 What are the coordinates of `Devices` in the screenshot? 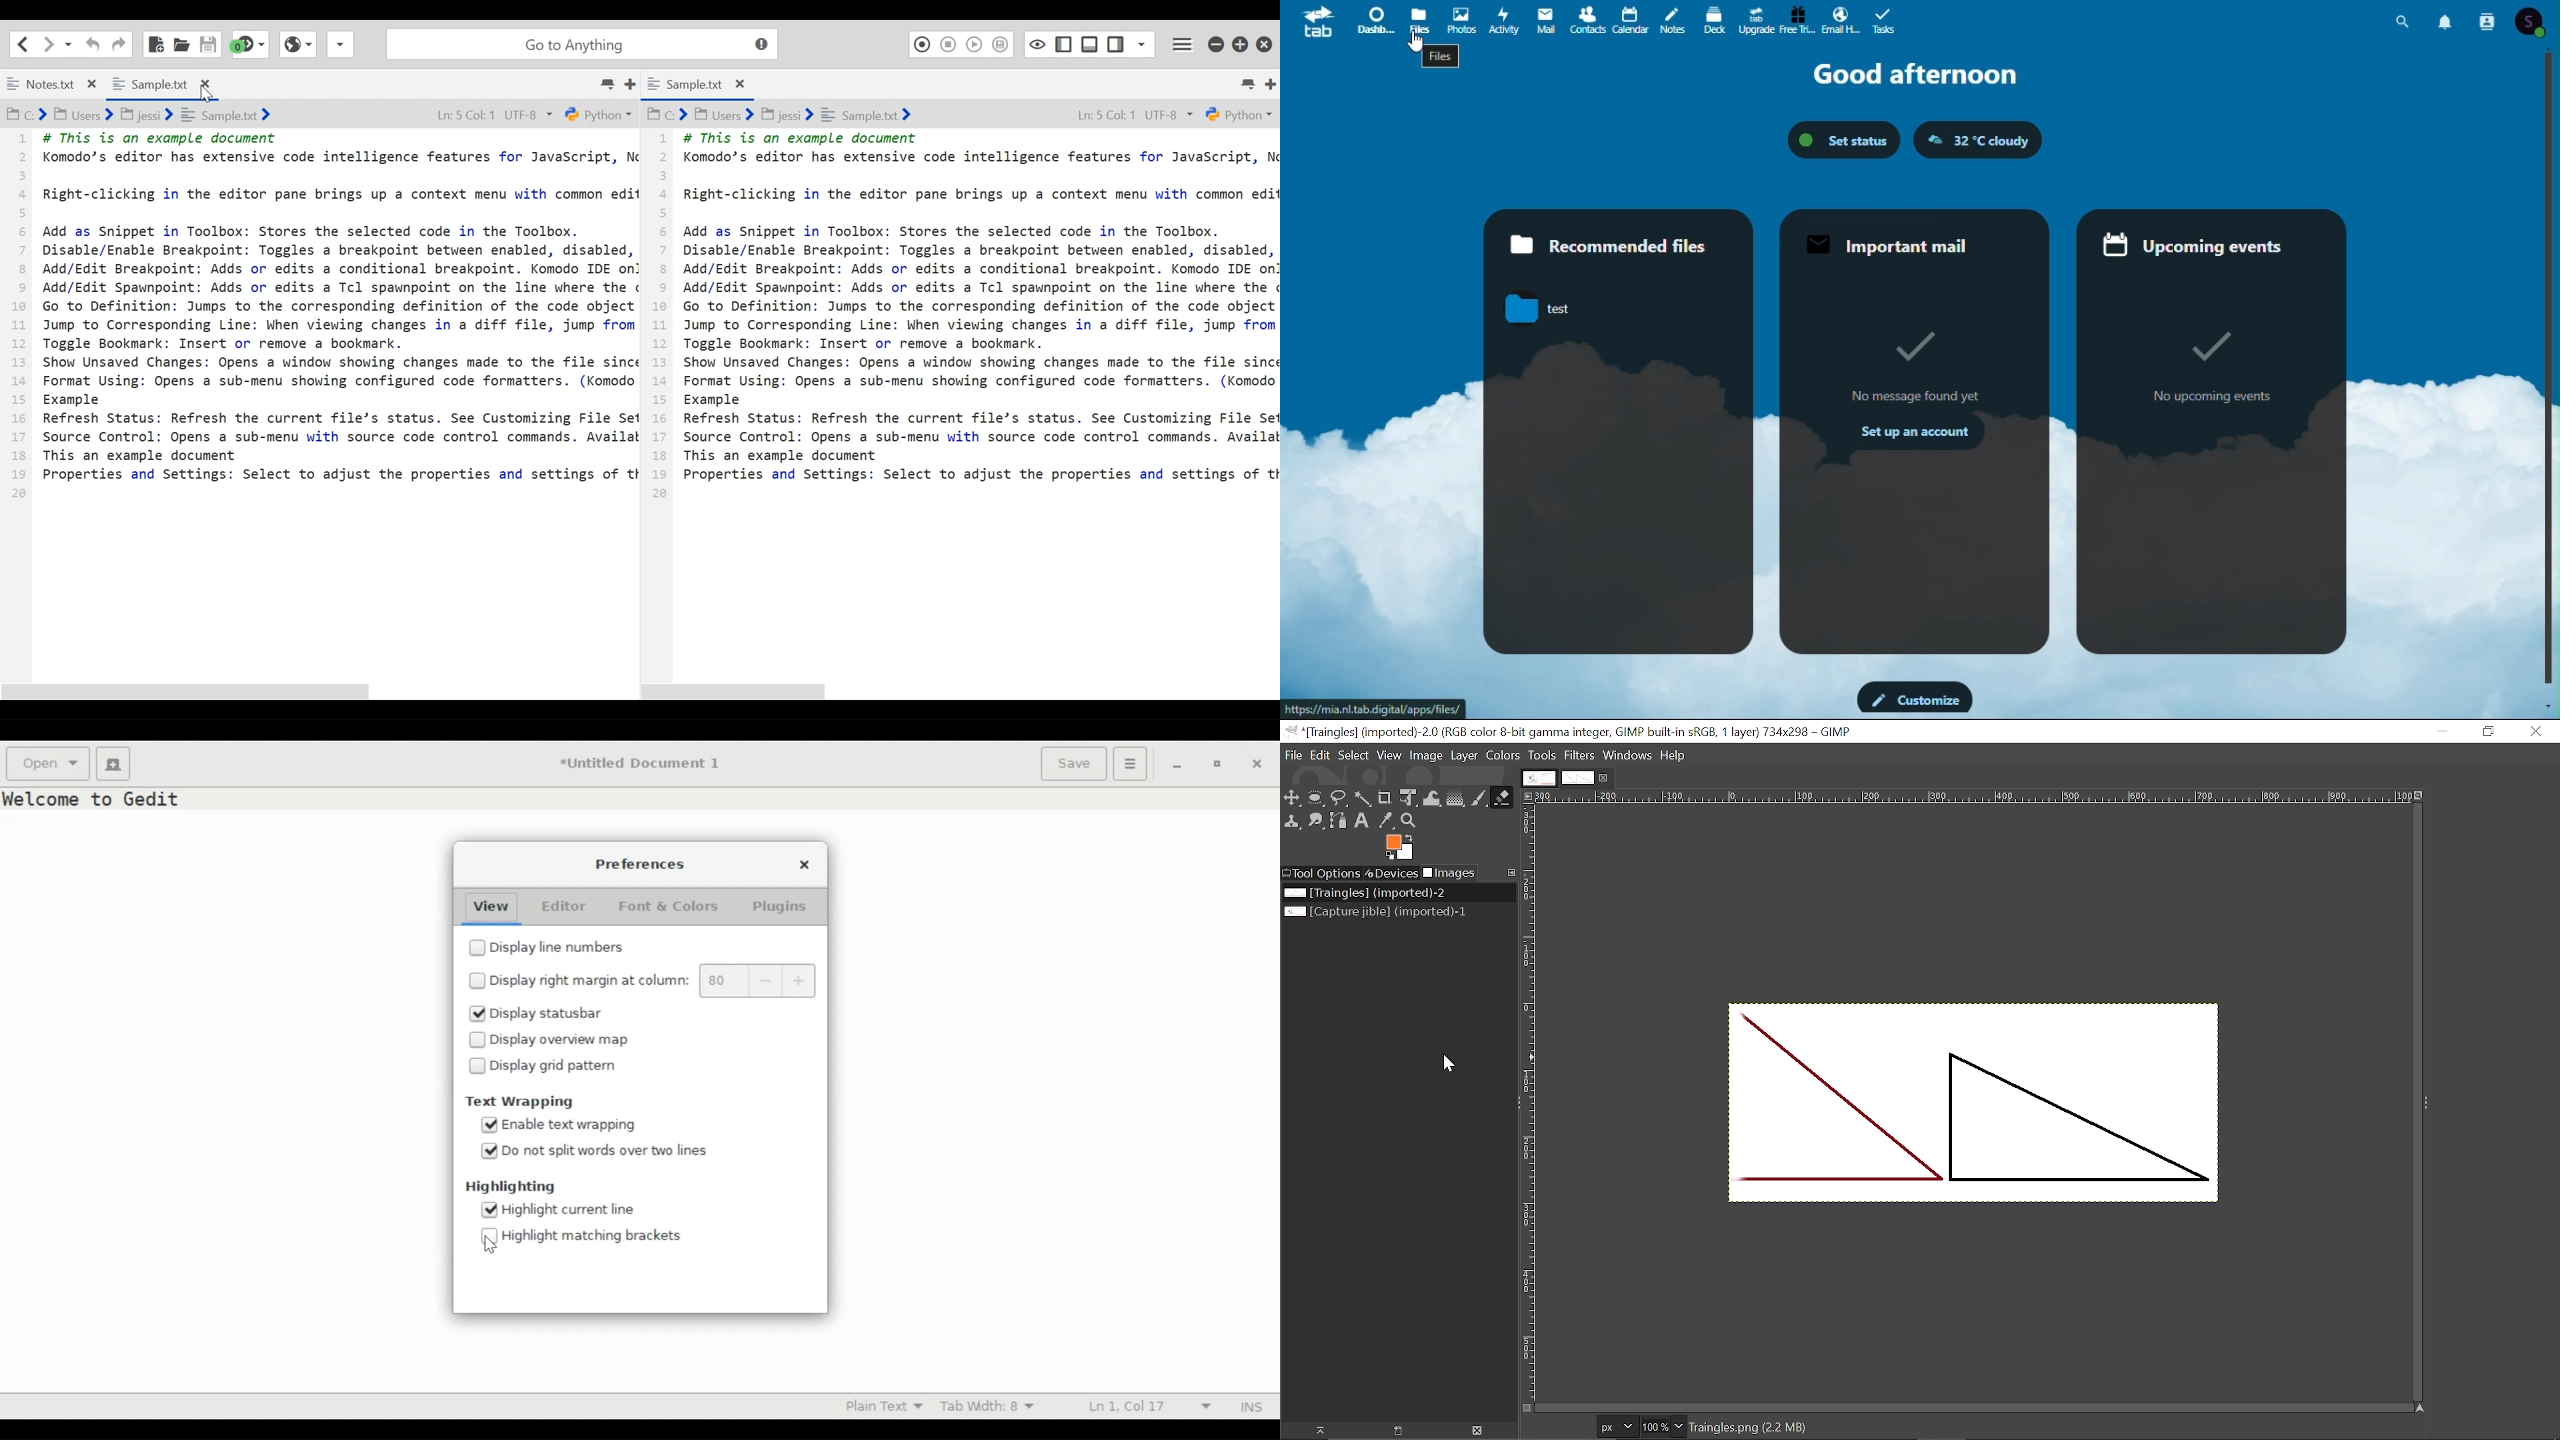 It's located at (1391, 873).